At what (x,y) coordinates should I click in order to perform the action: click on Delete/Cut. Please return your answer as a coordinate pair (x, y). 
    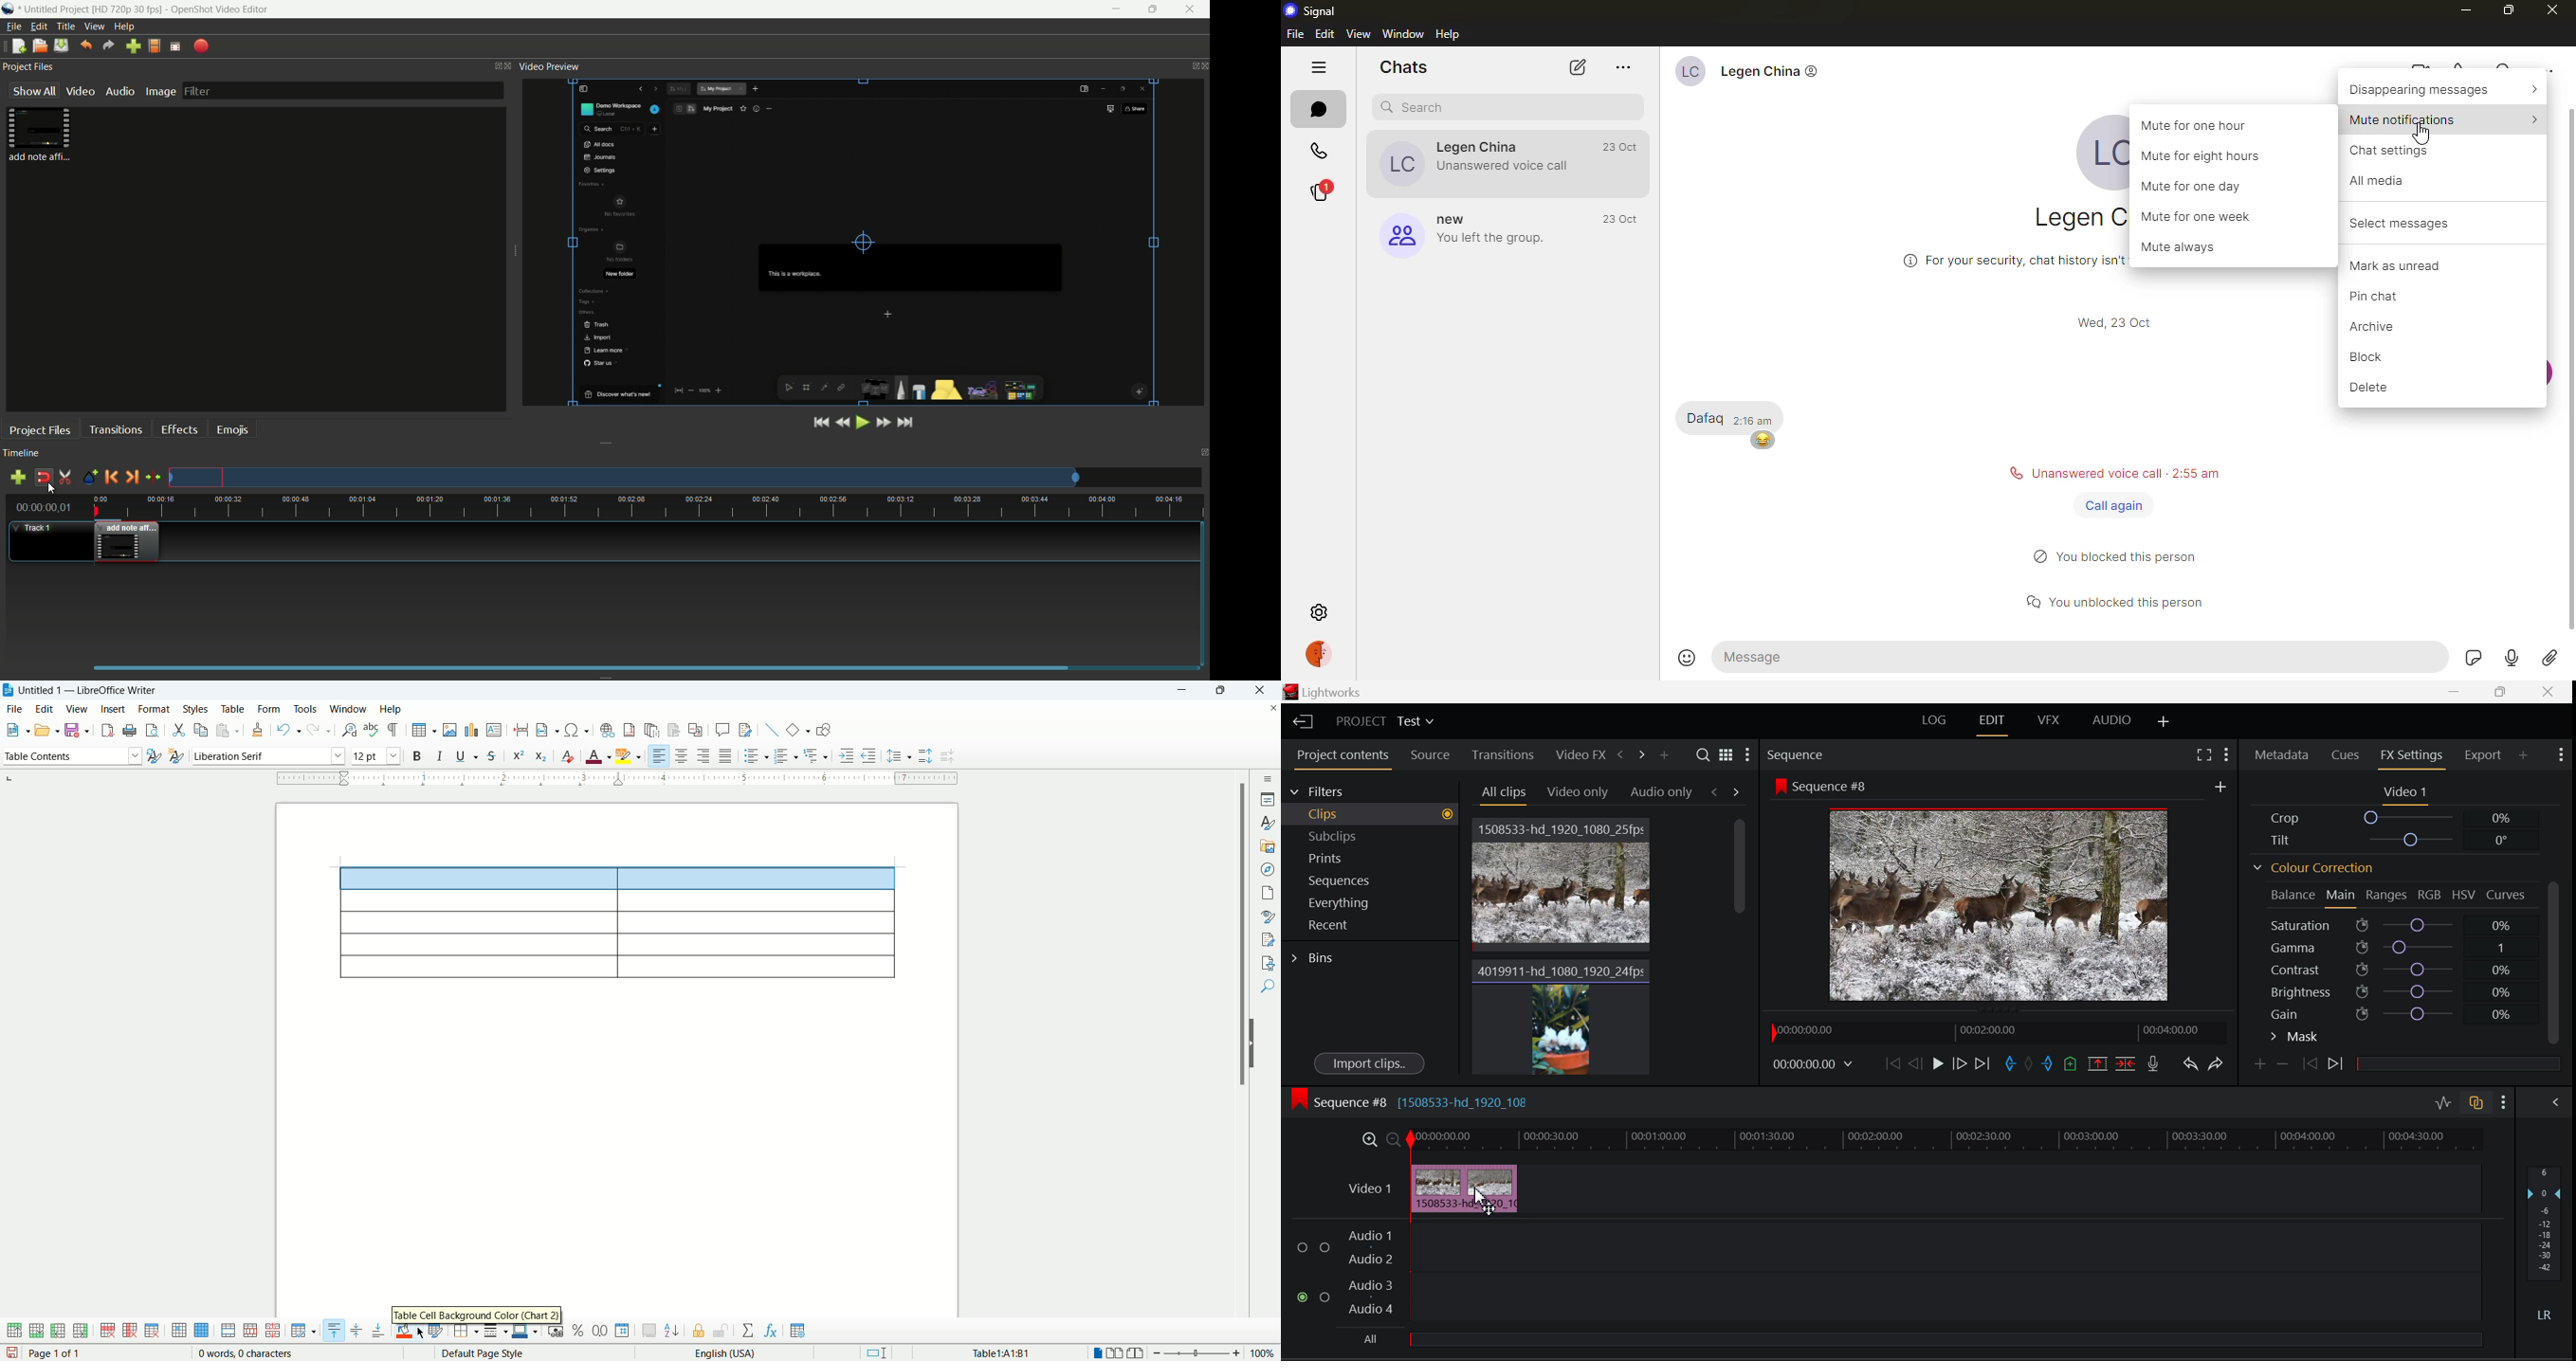
    Looking at the image, I should click on (2126, 1064).